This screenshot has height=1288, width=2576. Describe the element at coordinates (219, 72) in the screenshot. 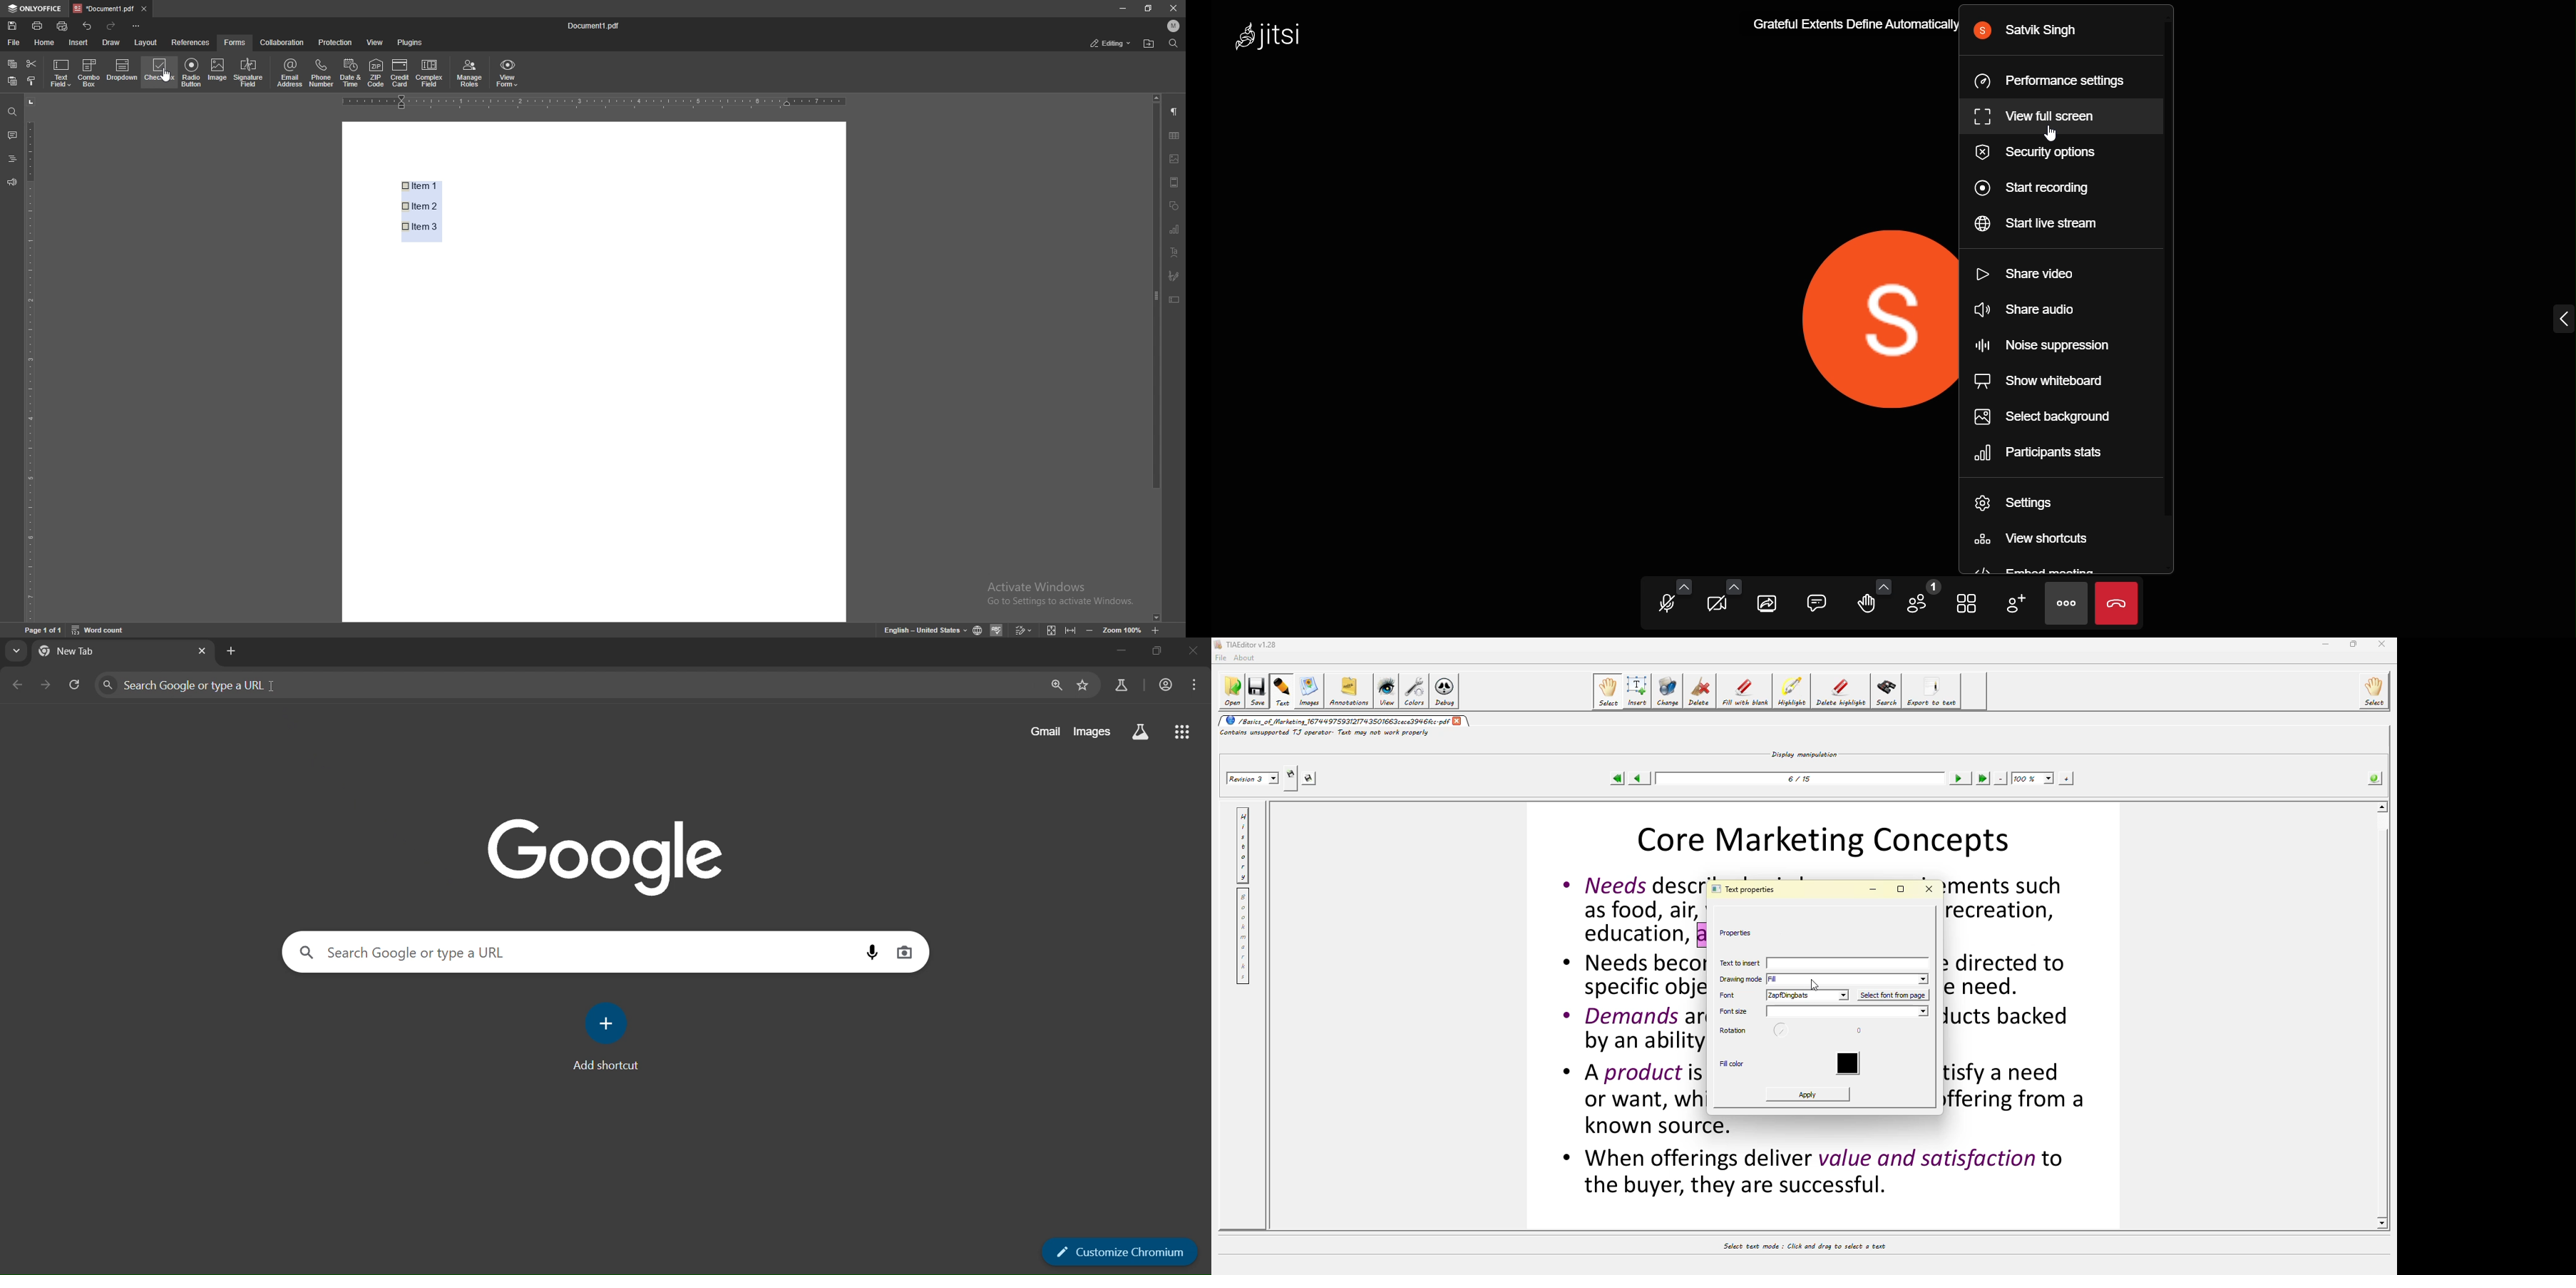

I see `image` at that location.